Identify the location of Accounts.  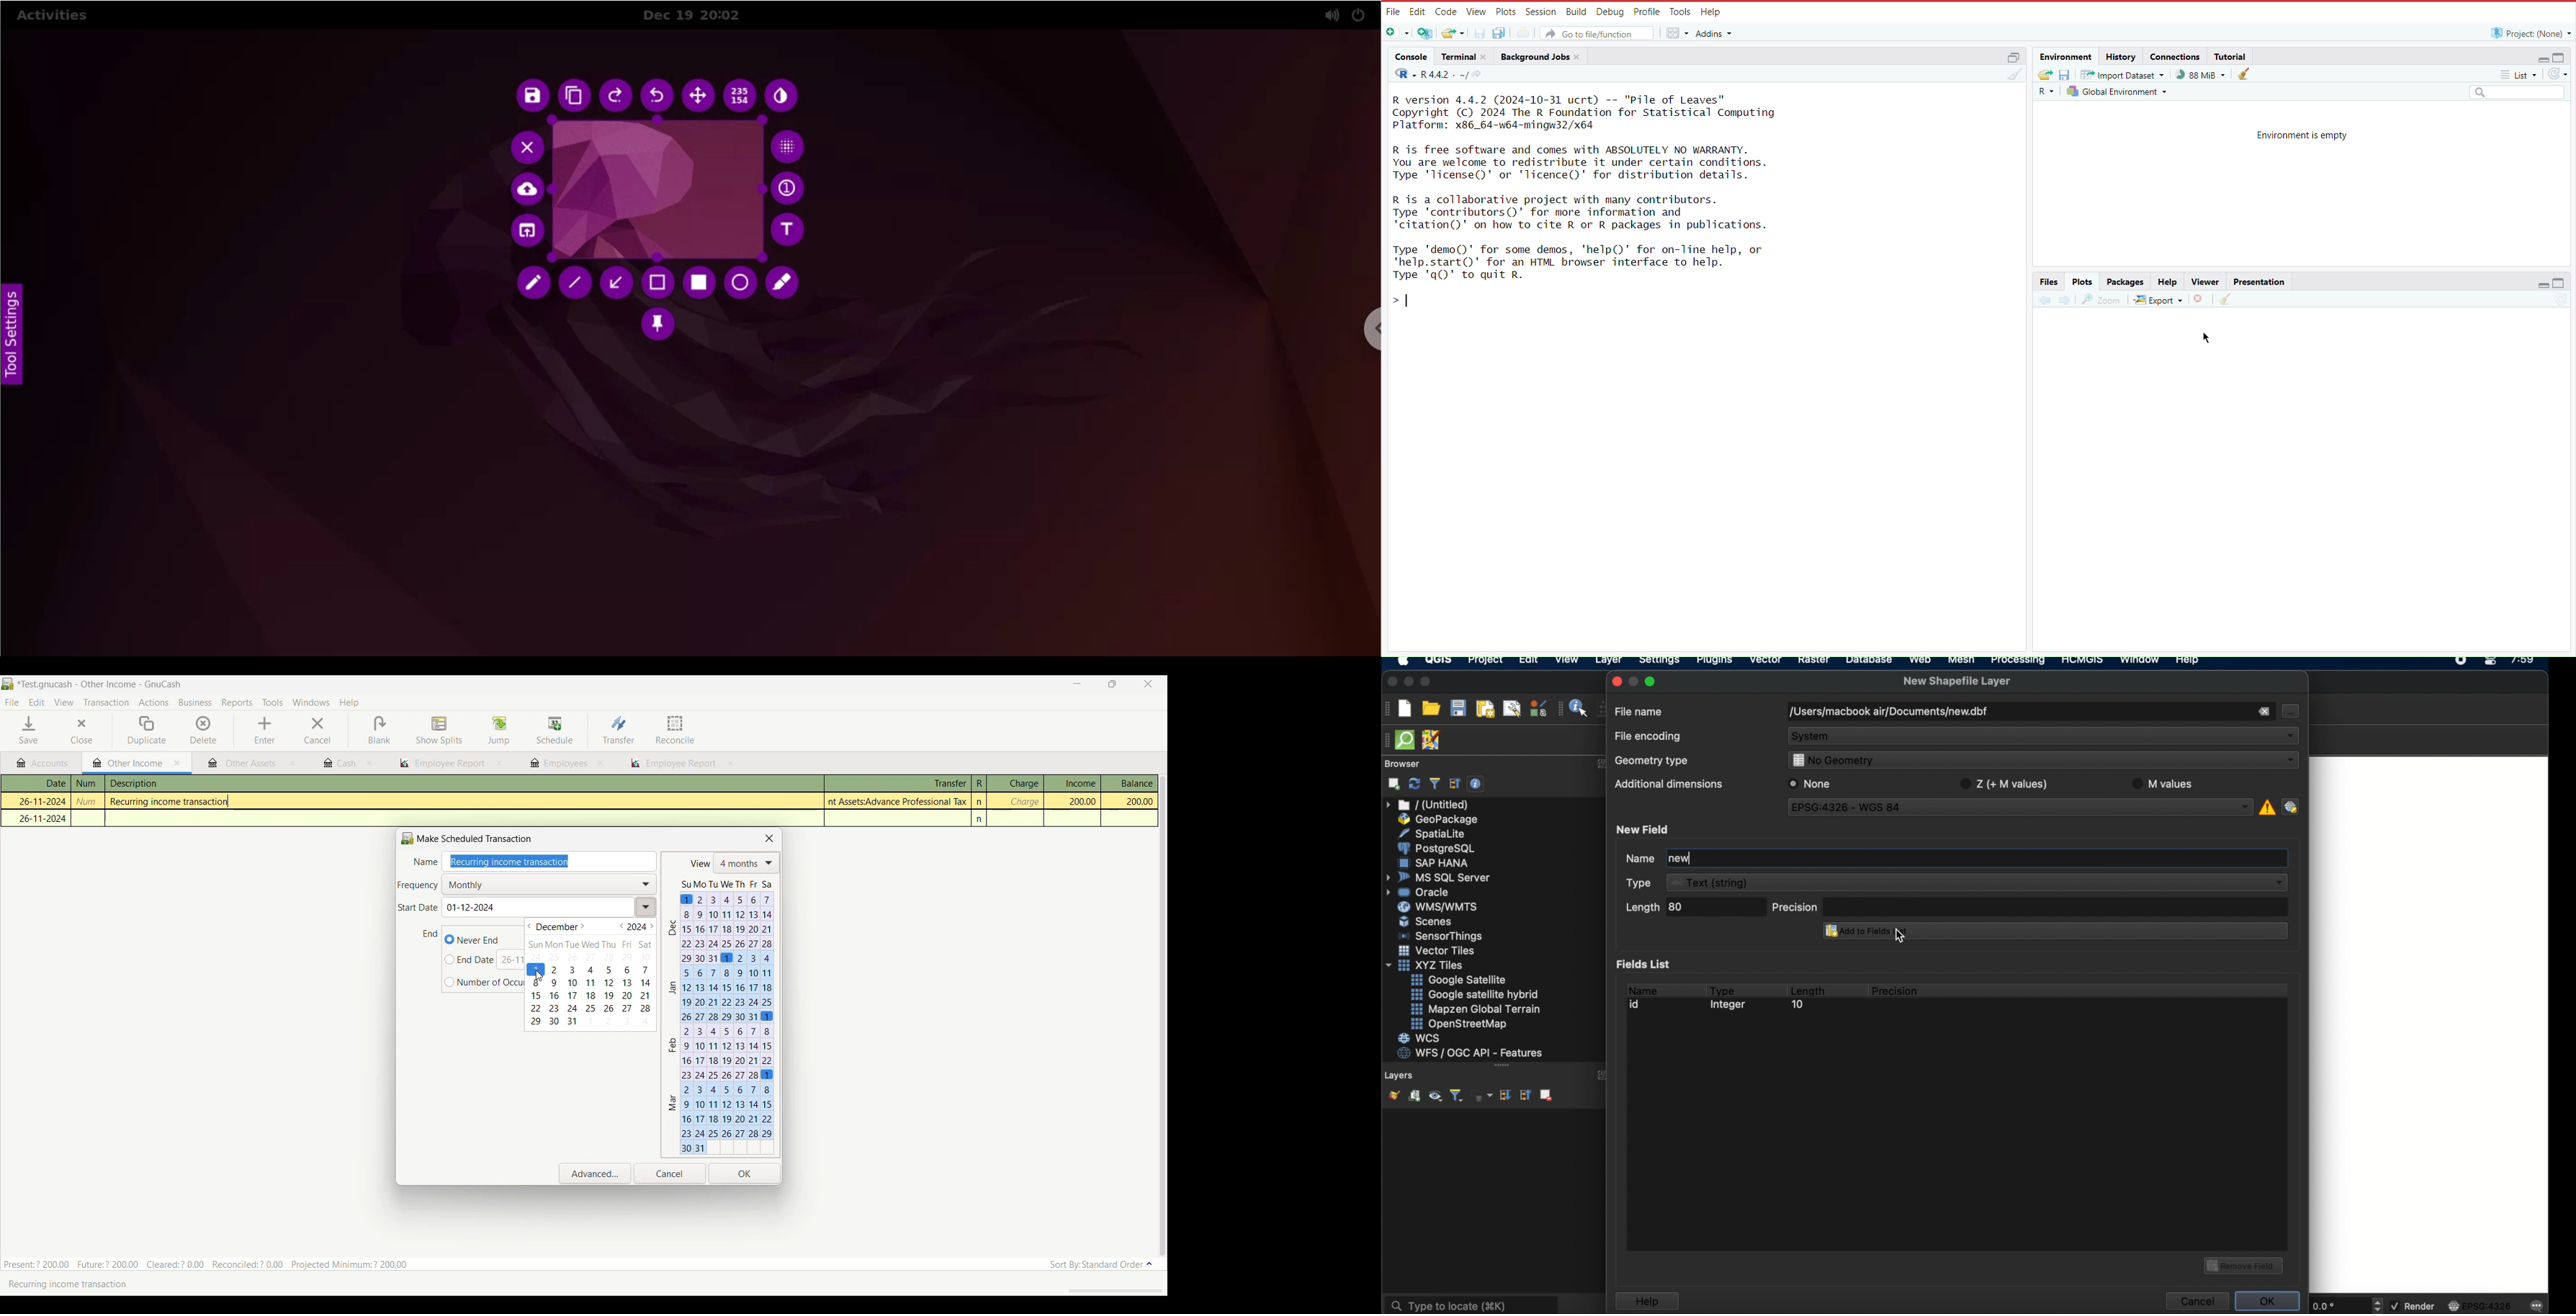
(45, 763).